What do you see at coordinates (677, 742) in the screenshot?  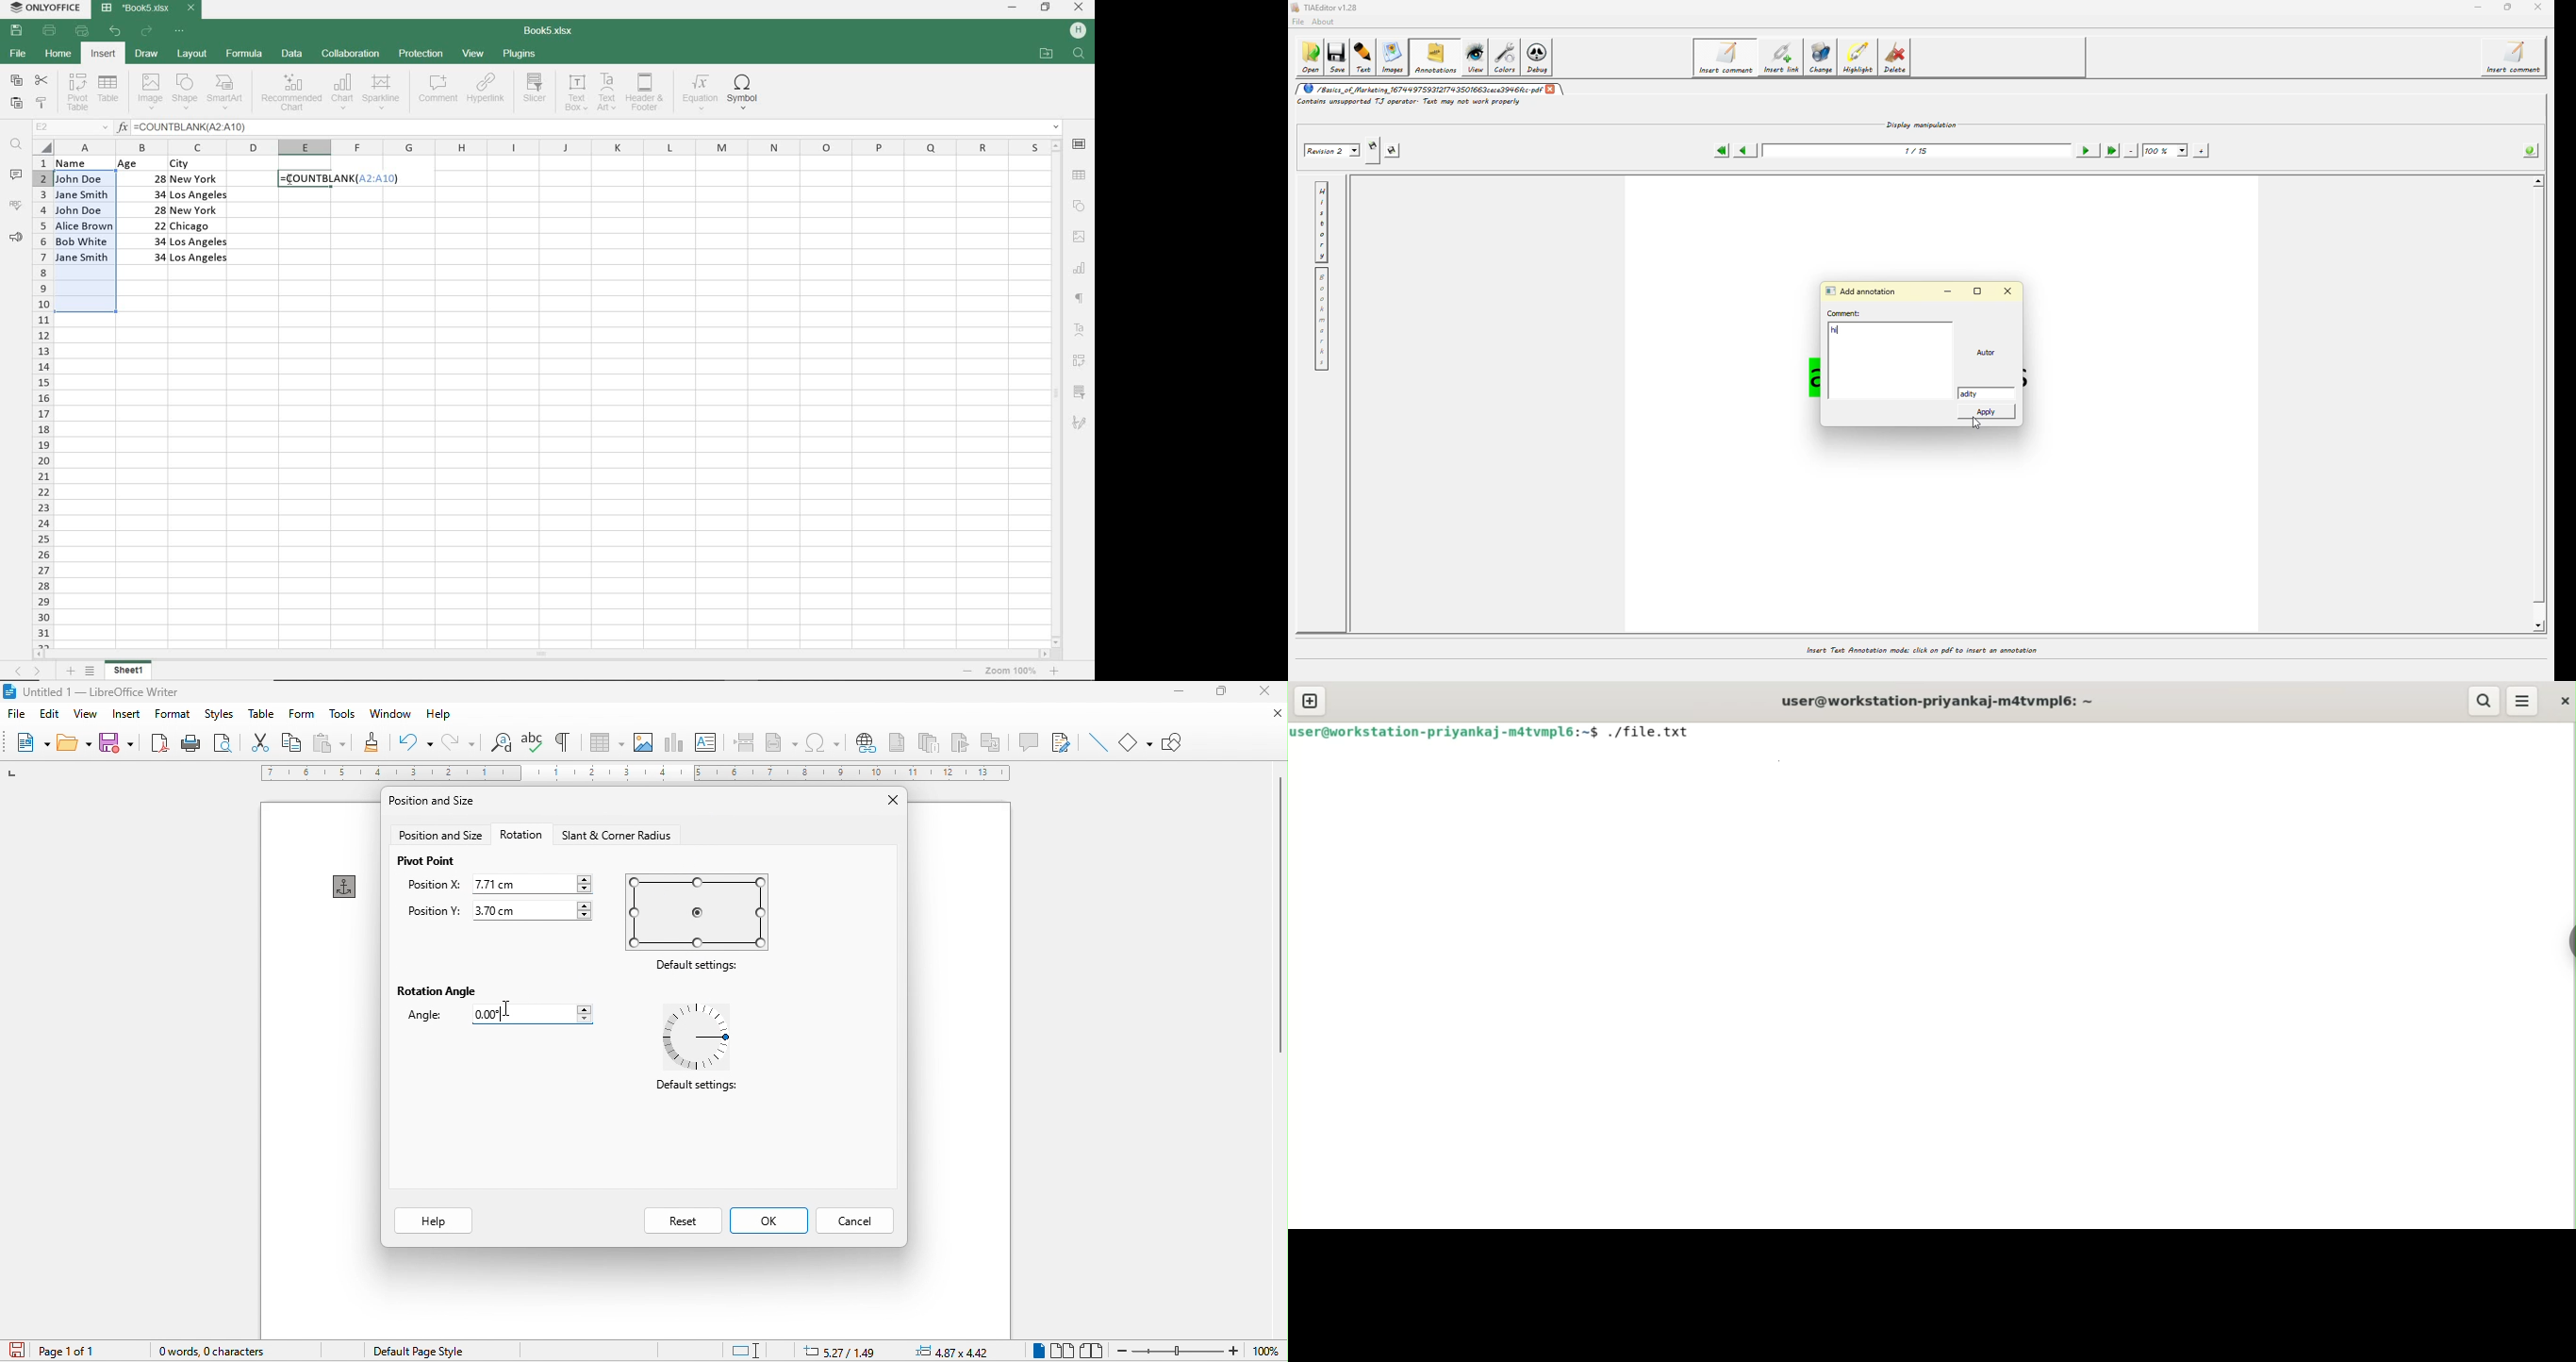 I see `chart` at bounding box center [677, 742].